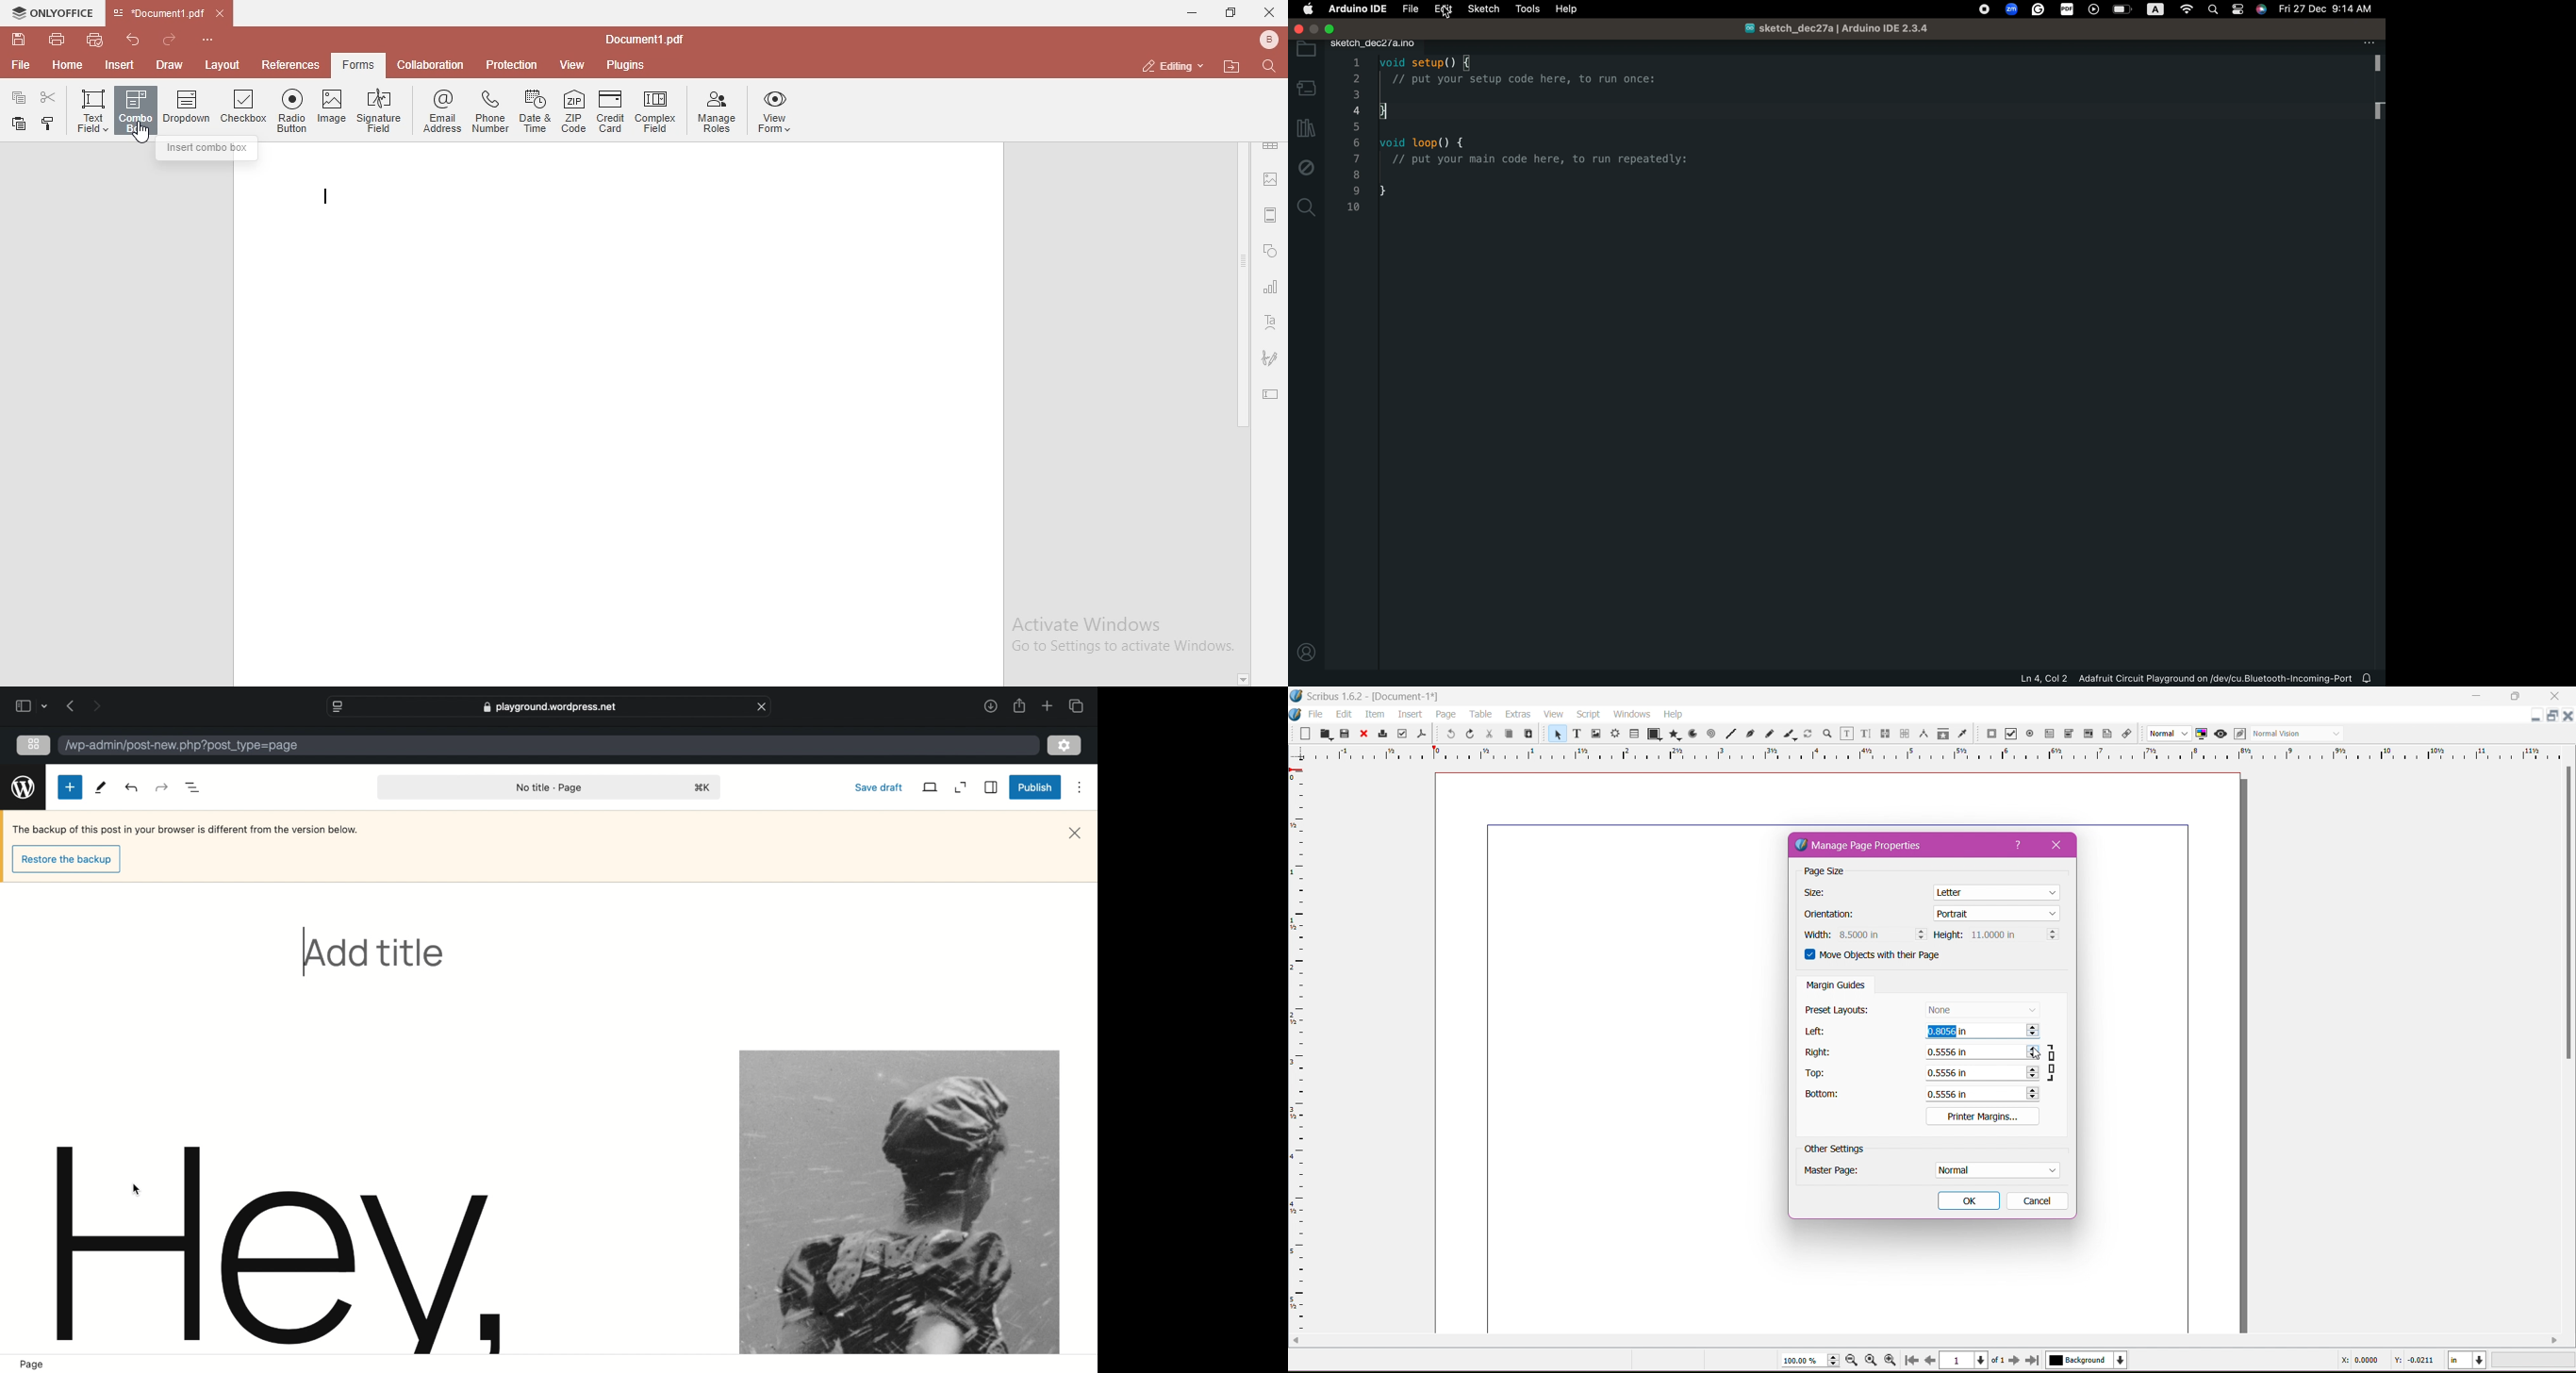  What do you see at coordinates (2202, 733) in the screenshot?
I see `Toggle Color Management System` at bounding box center [2202, 733].